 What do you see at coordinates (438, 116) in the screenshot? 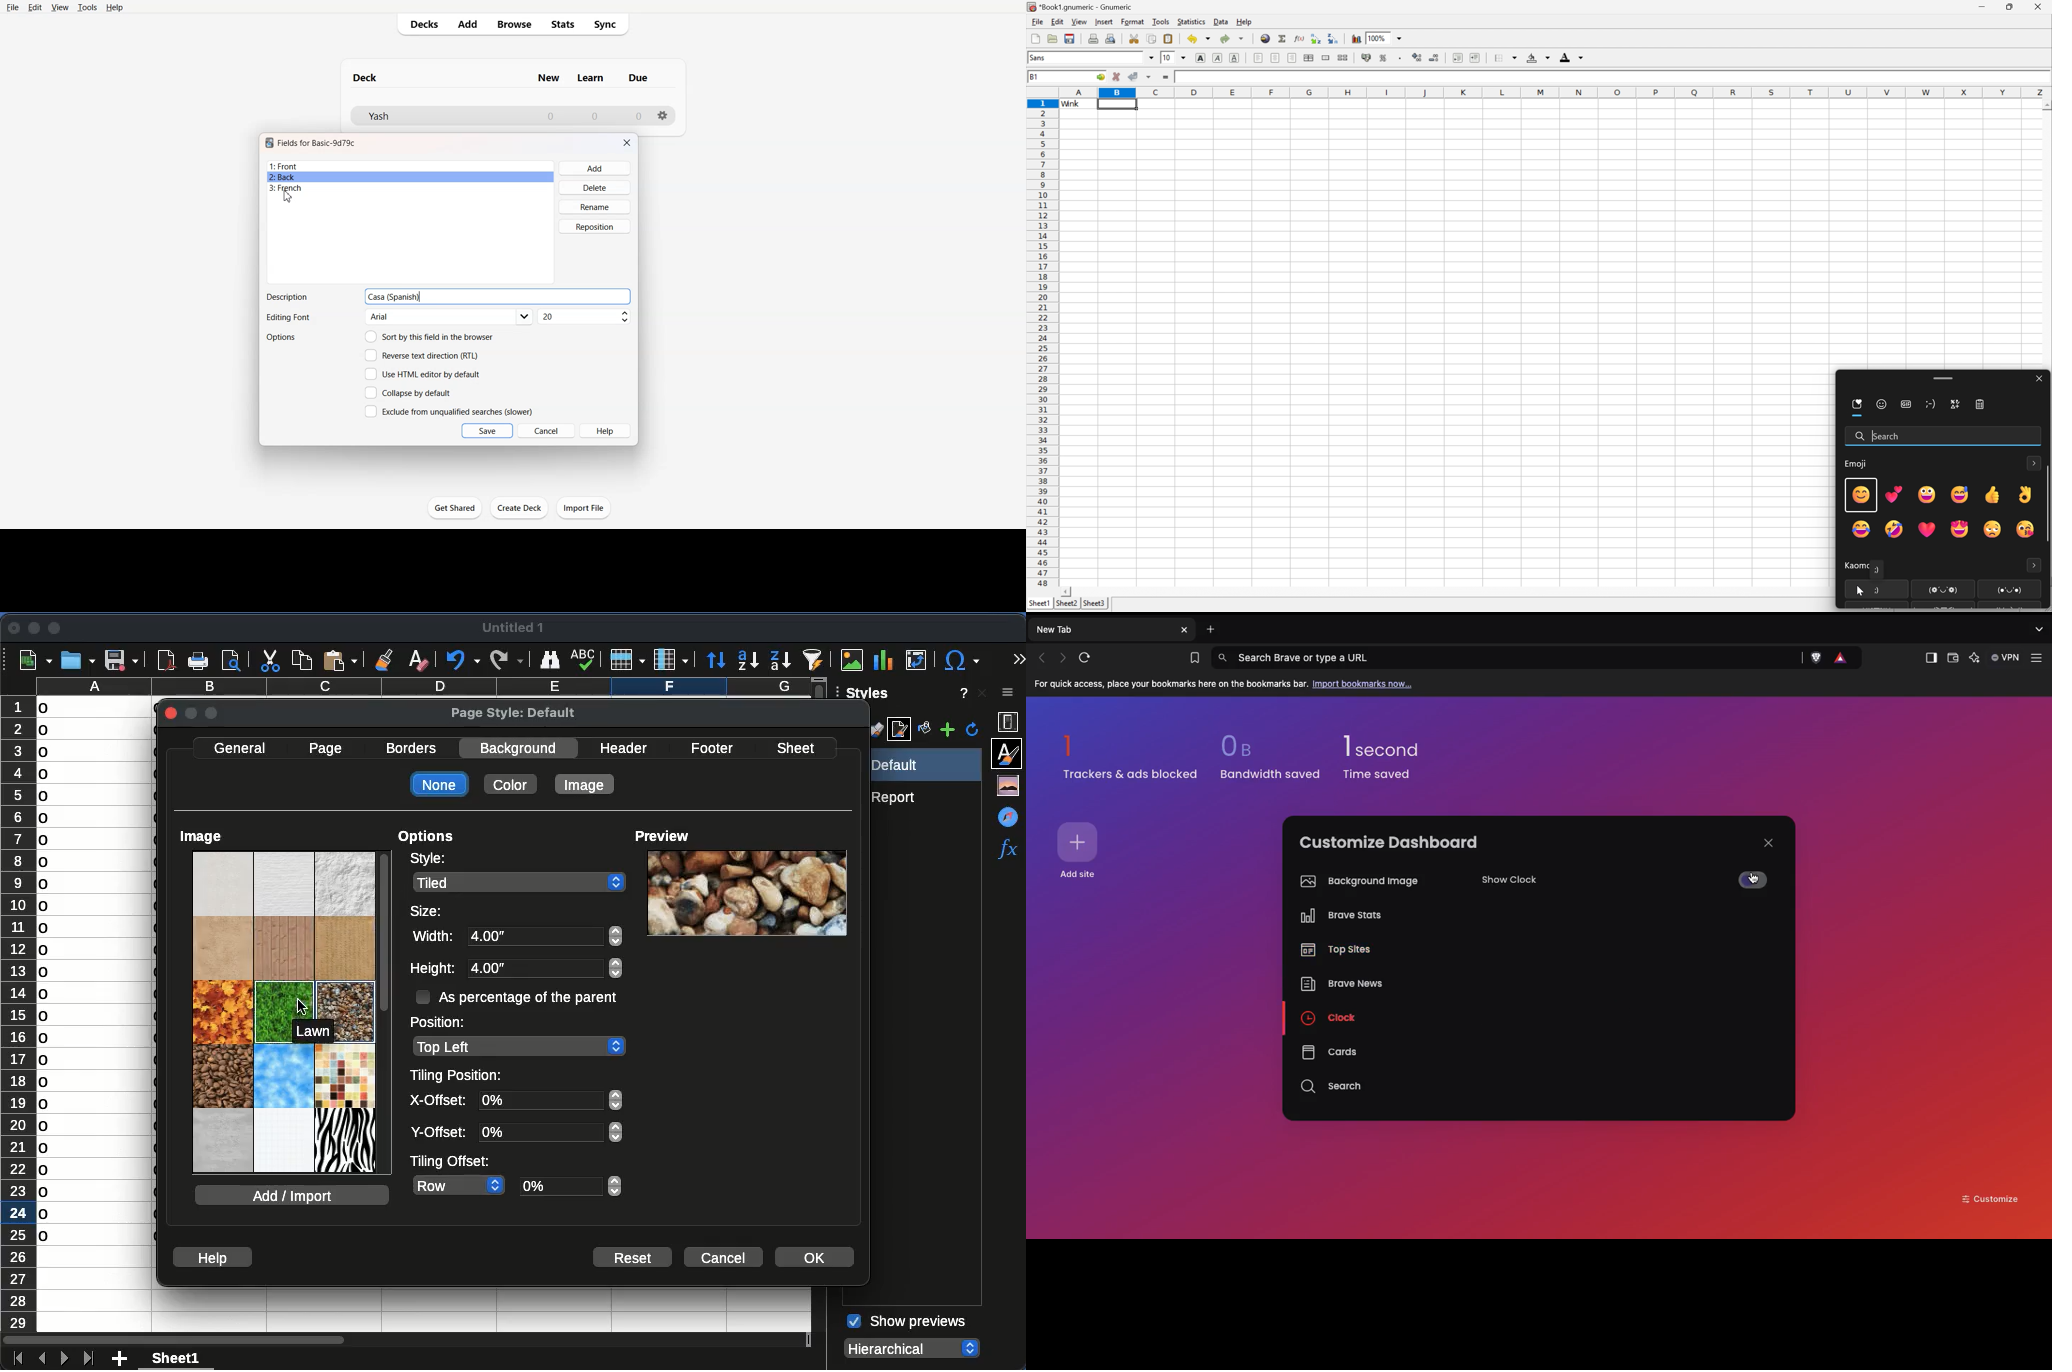
I see `Deck File` at bounding box center [438, 116].